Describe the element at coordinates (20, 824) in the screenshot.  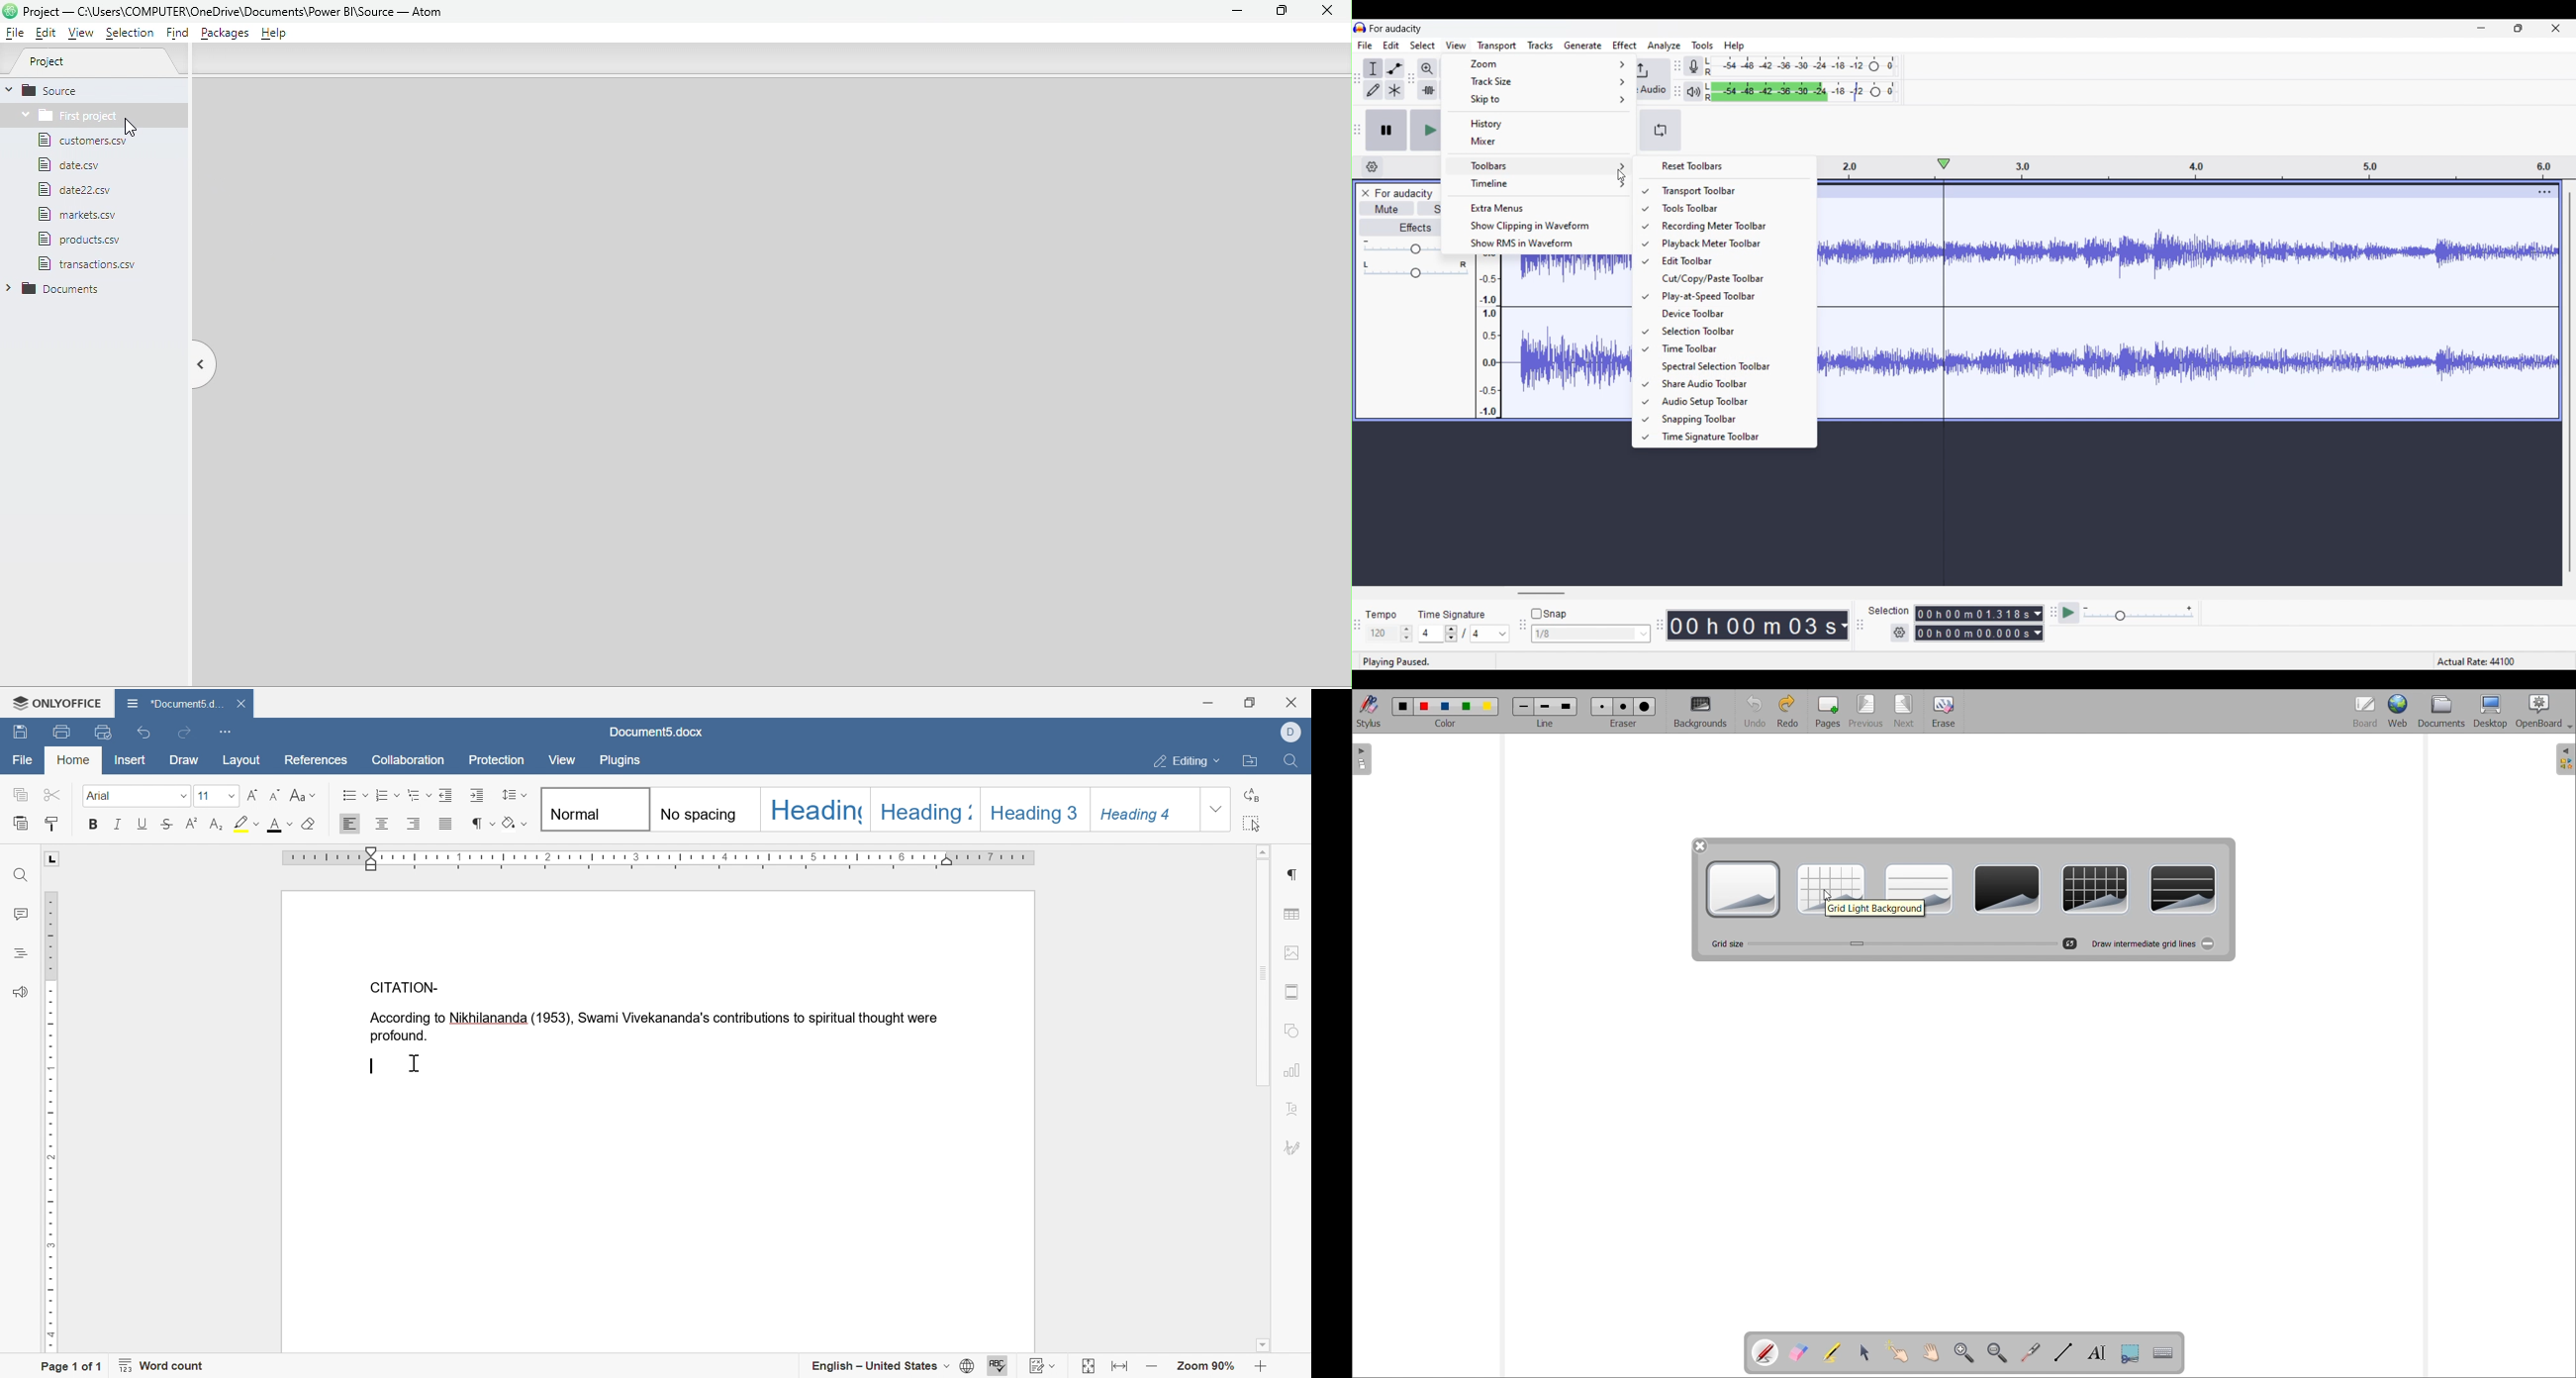
I see `paste` at that location.